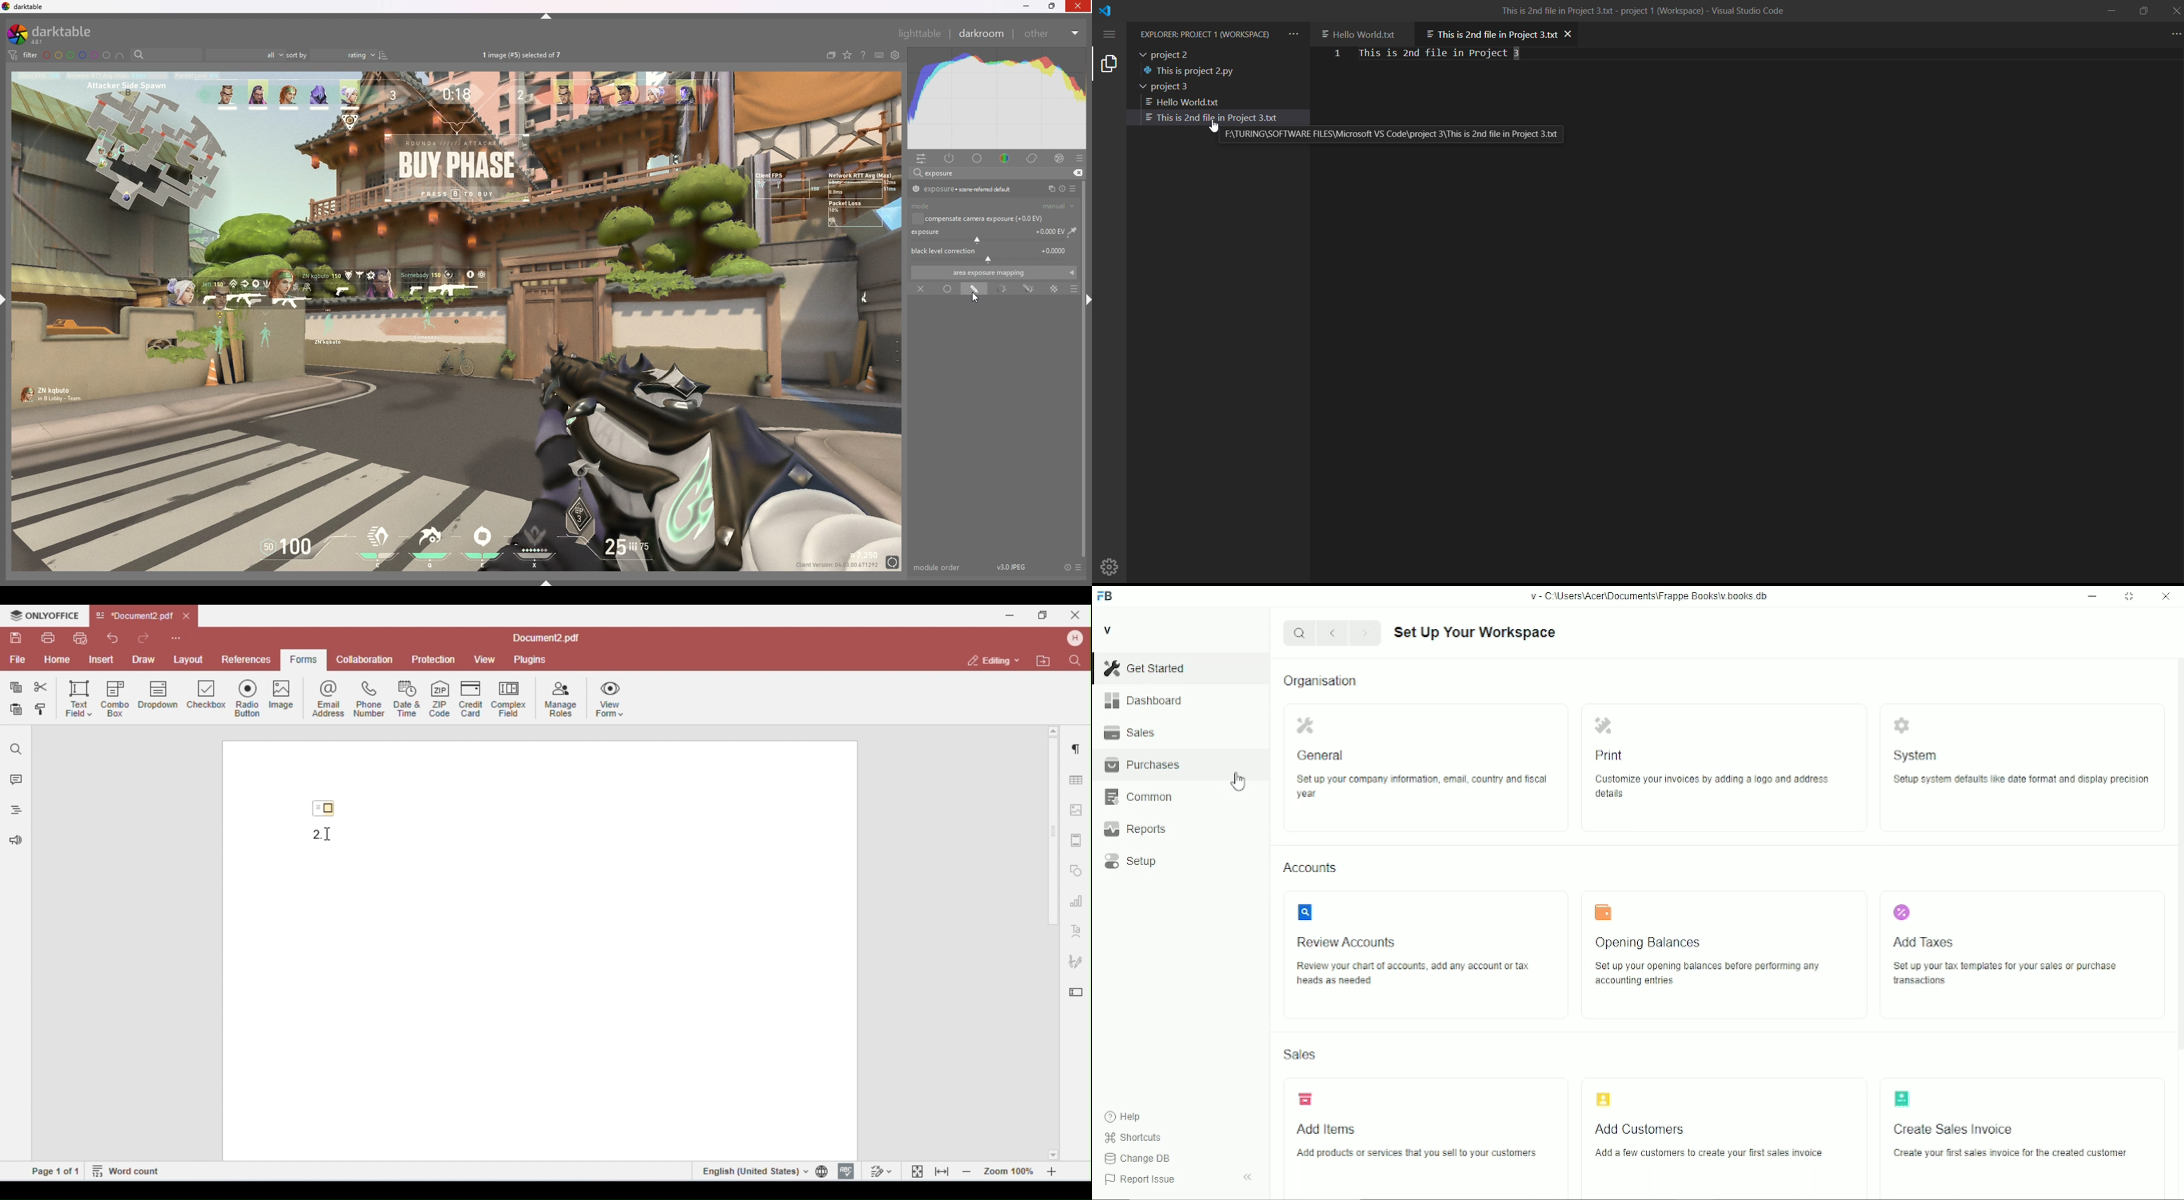  What do you see at coordinates (1004, 159) in the screenshot?
I see `color` at bounding box center [1004, 159].